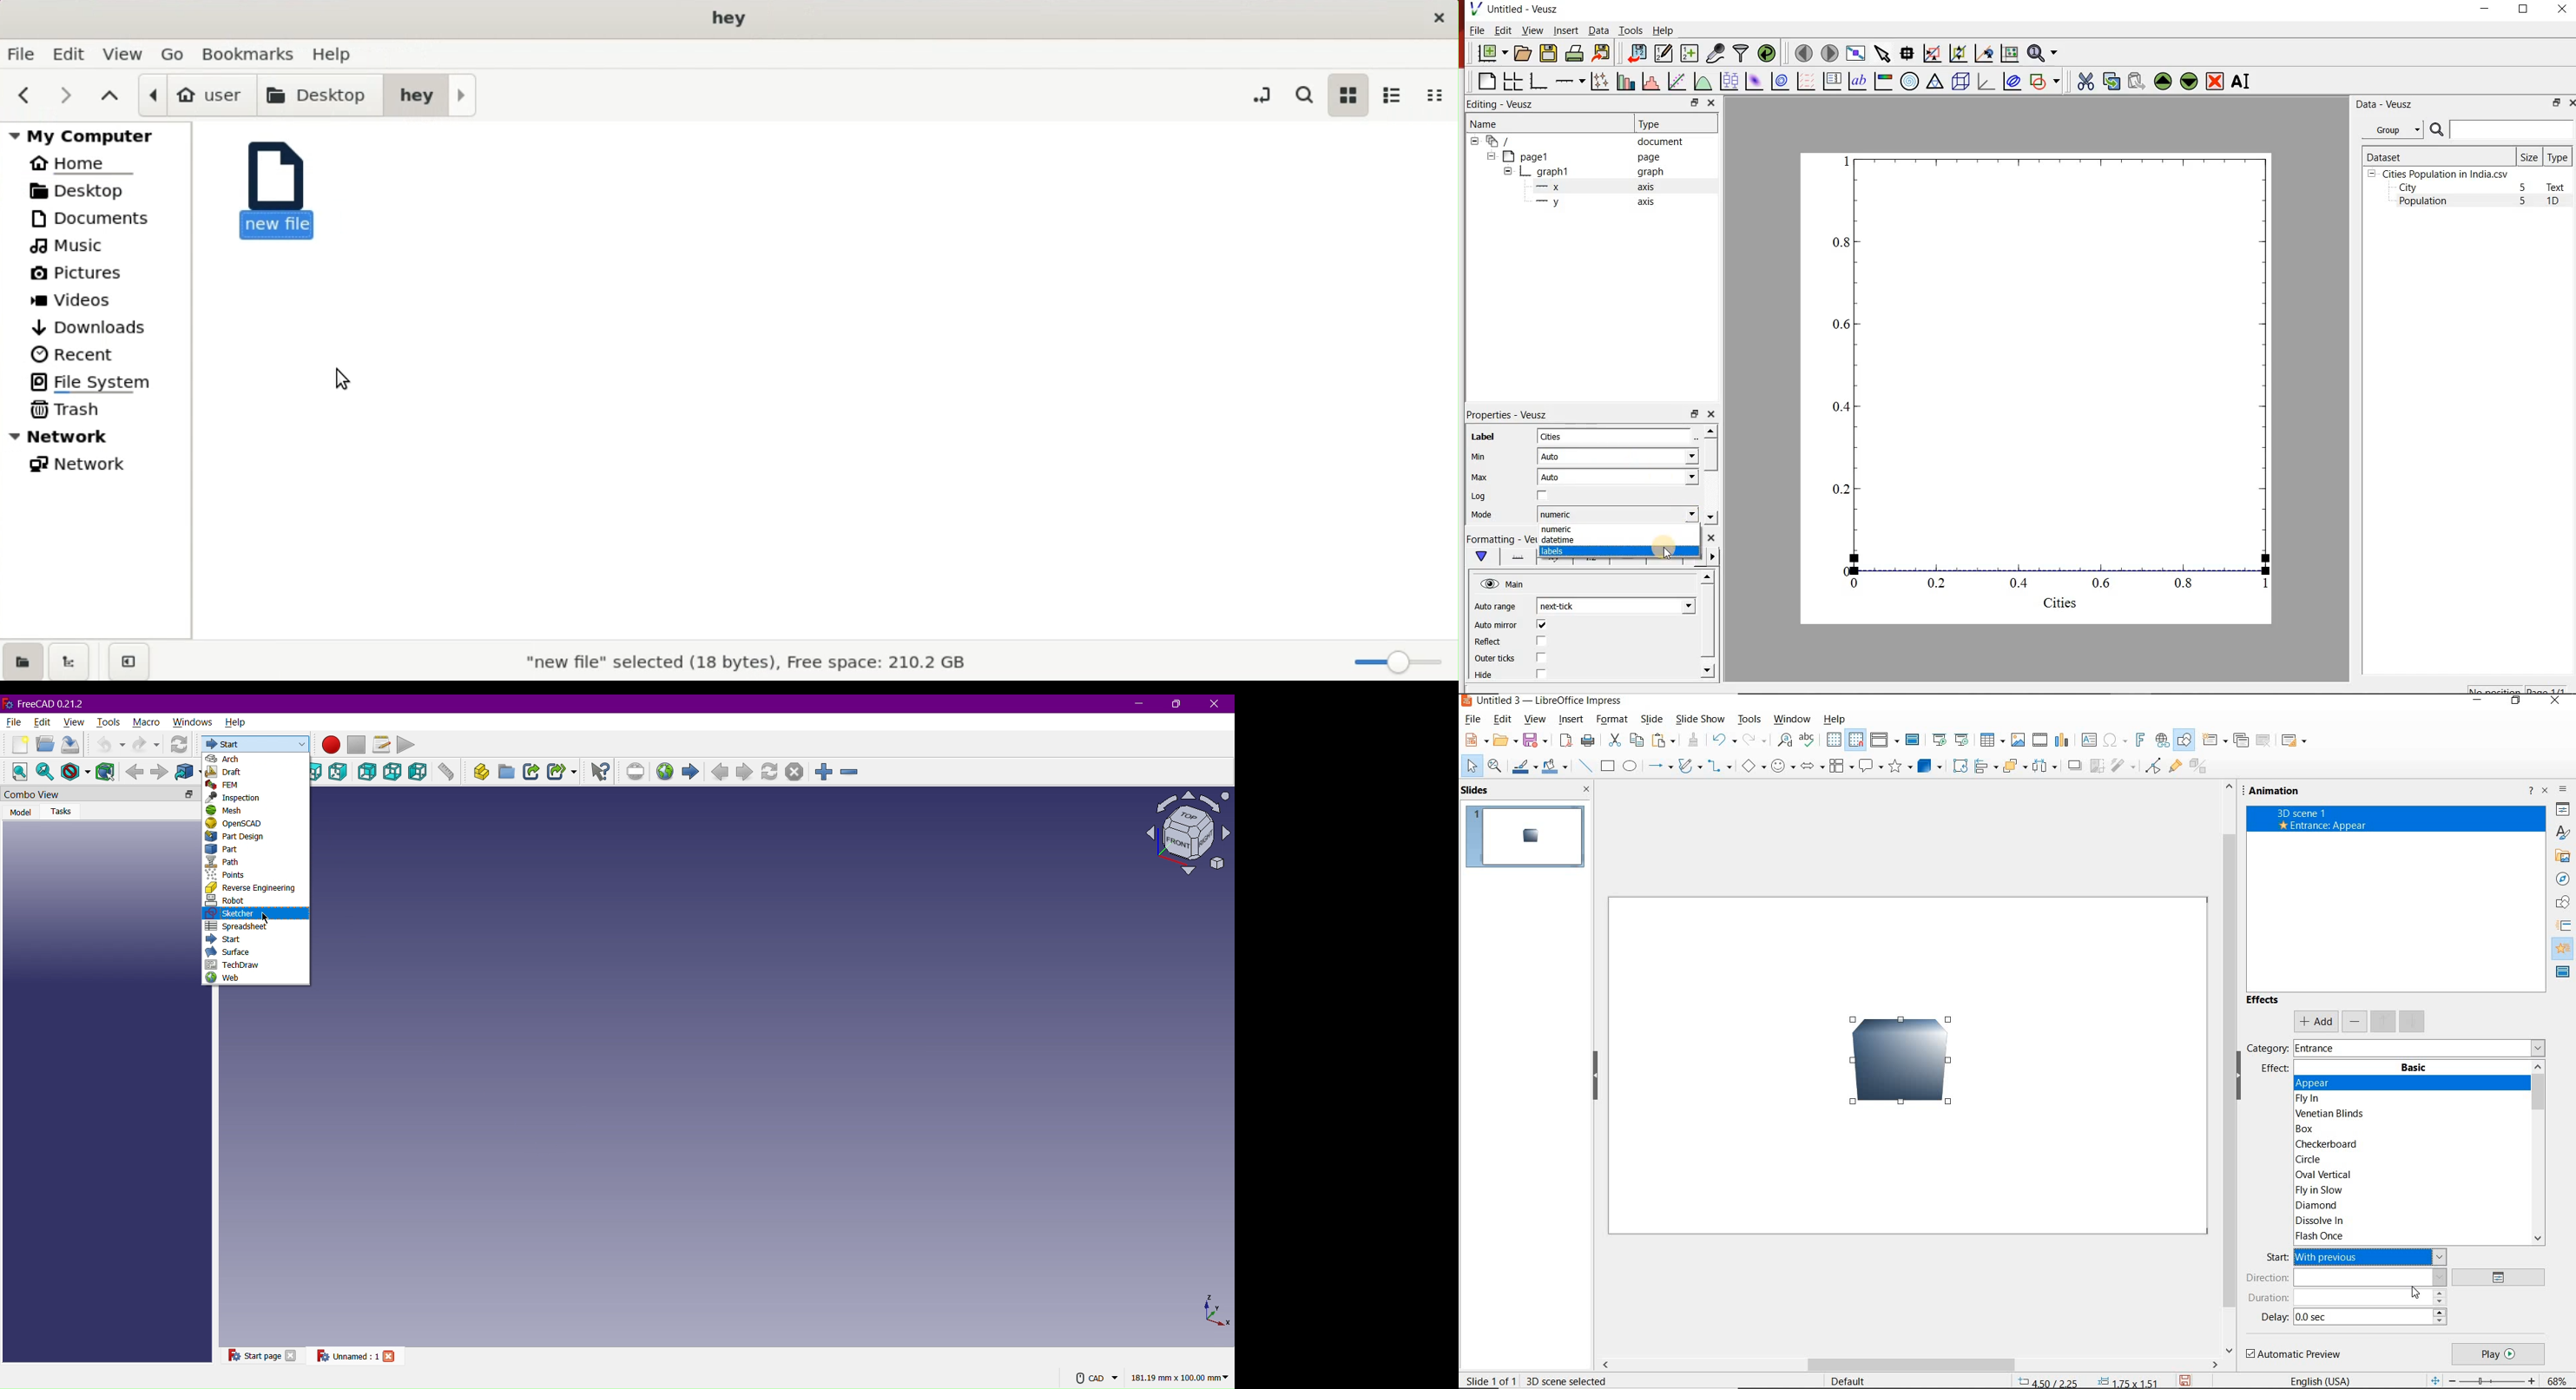 The height and width of the screenshot is (1400, 2576). I want to click on 1D, so click(2558, 202).